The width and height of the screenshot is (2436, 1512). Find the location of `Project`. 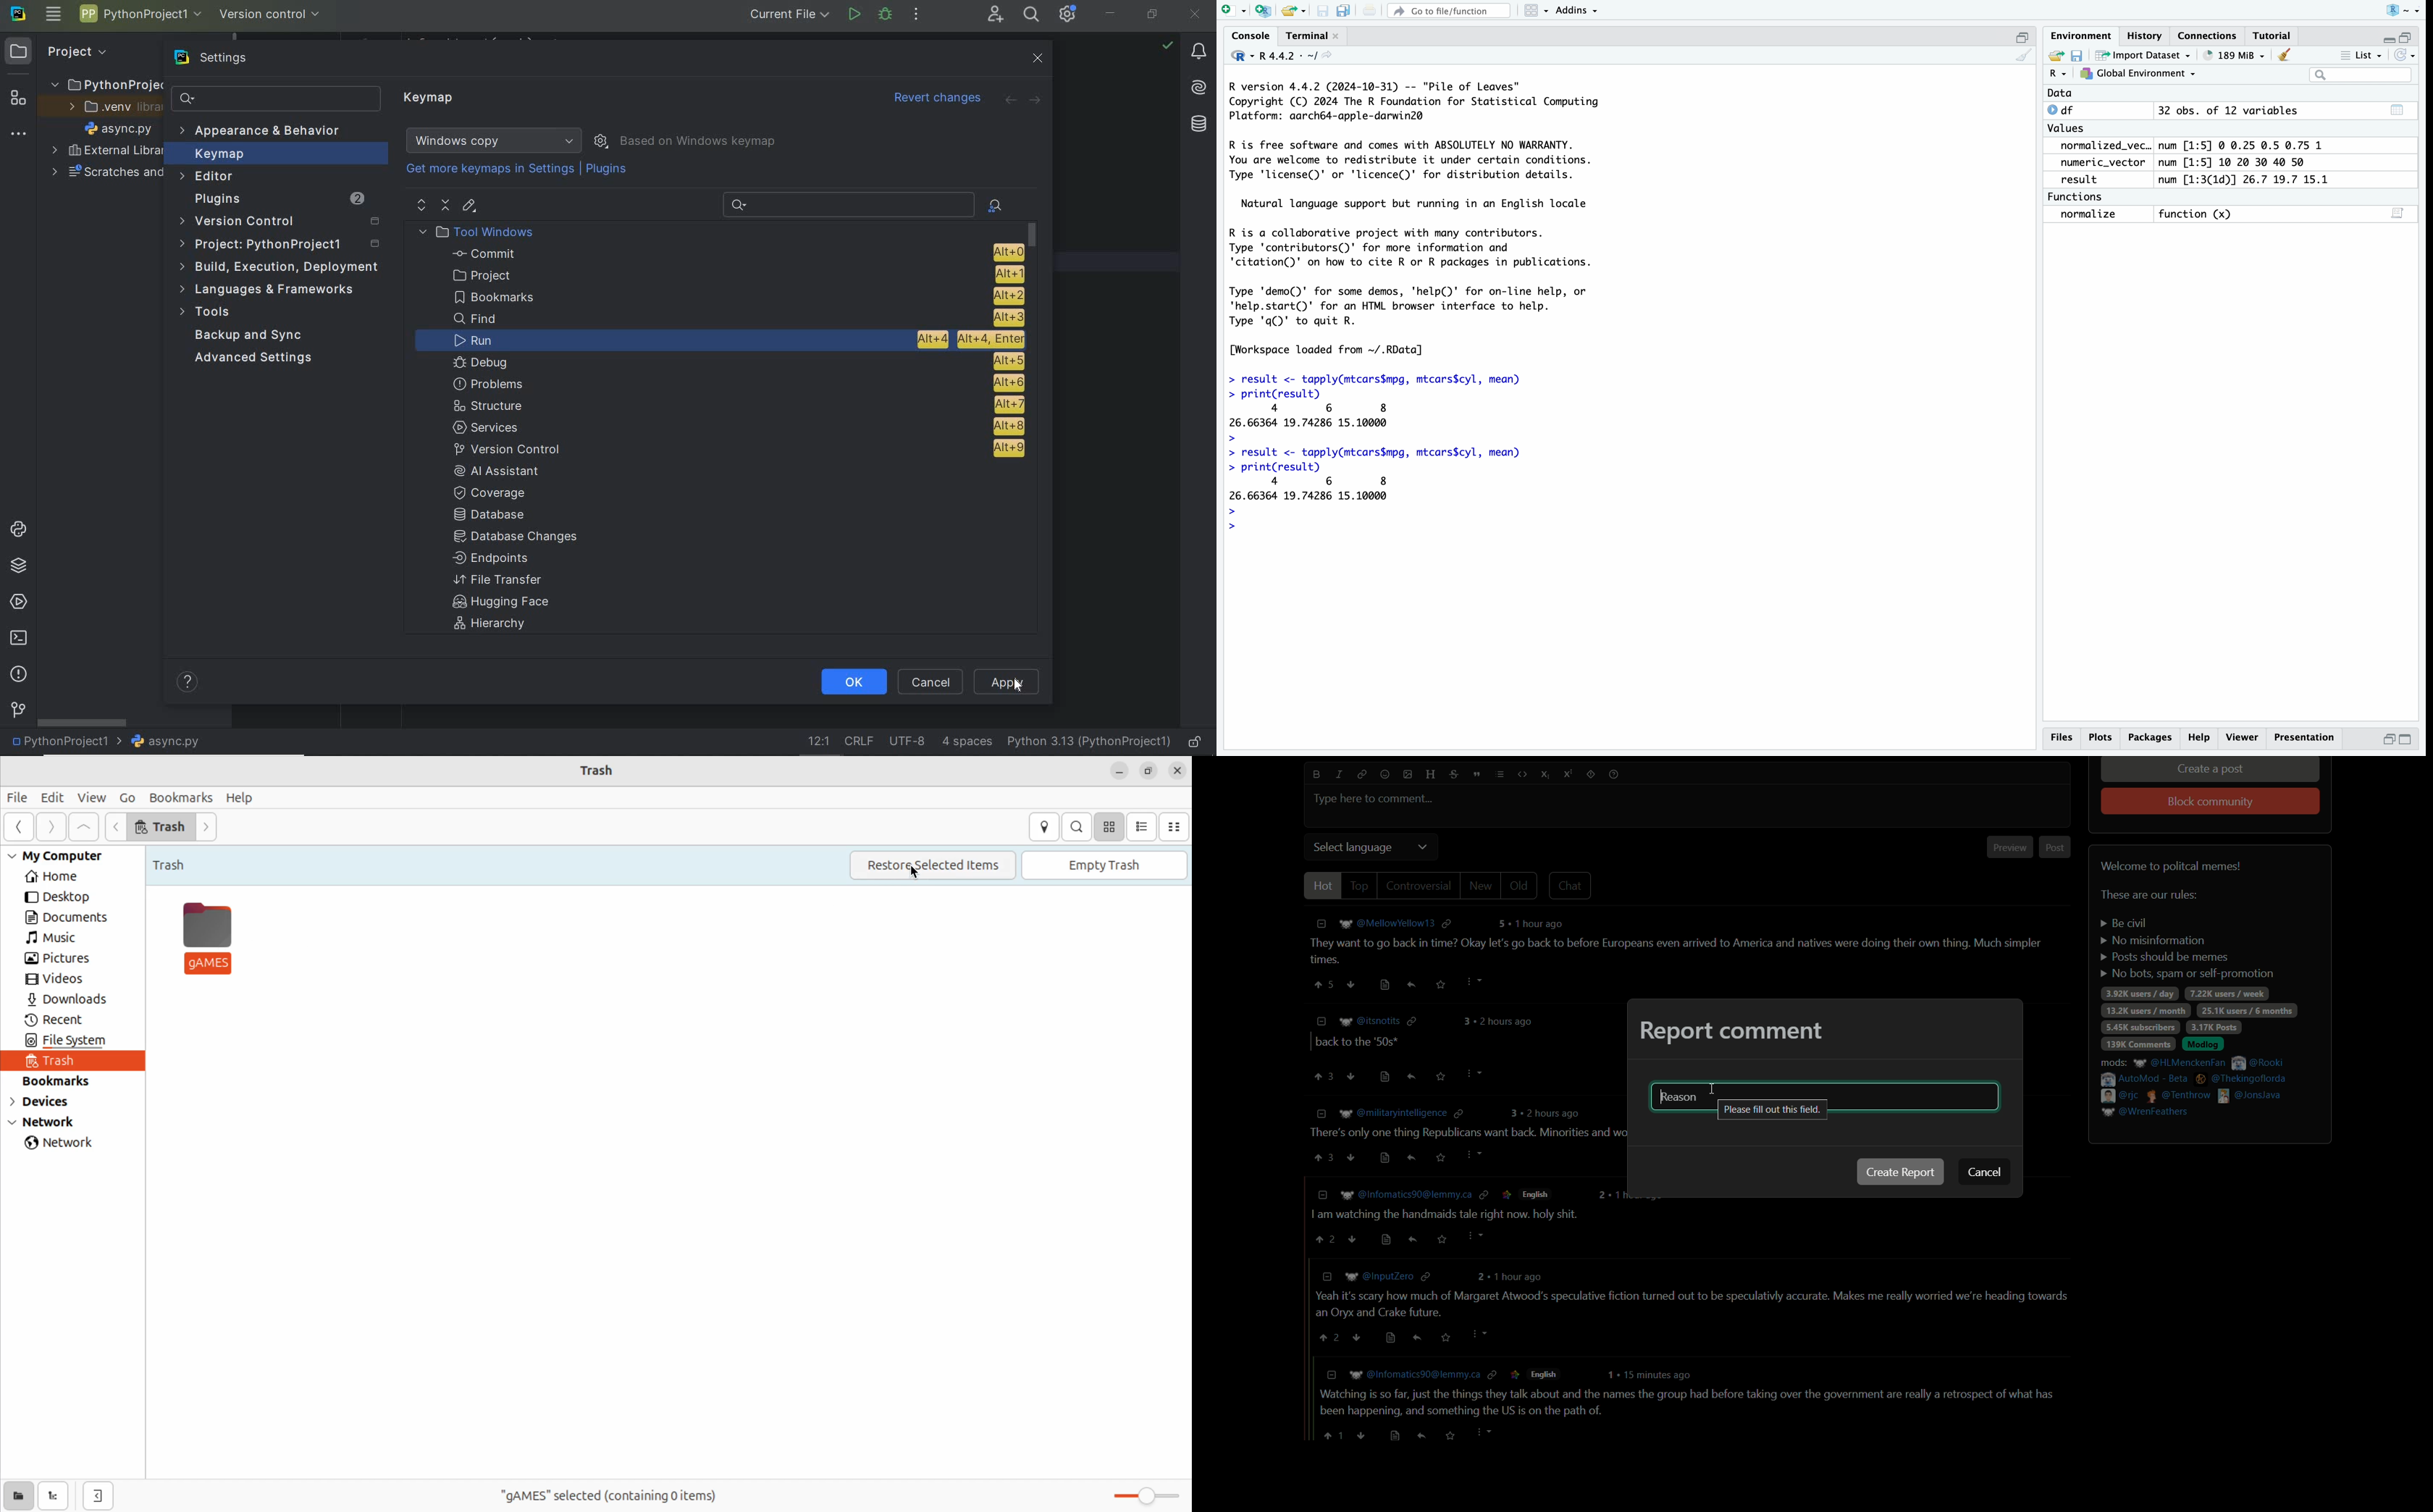

Project is located at coordinates (282, 245).